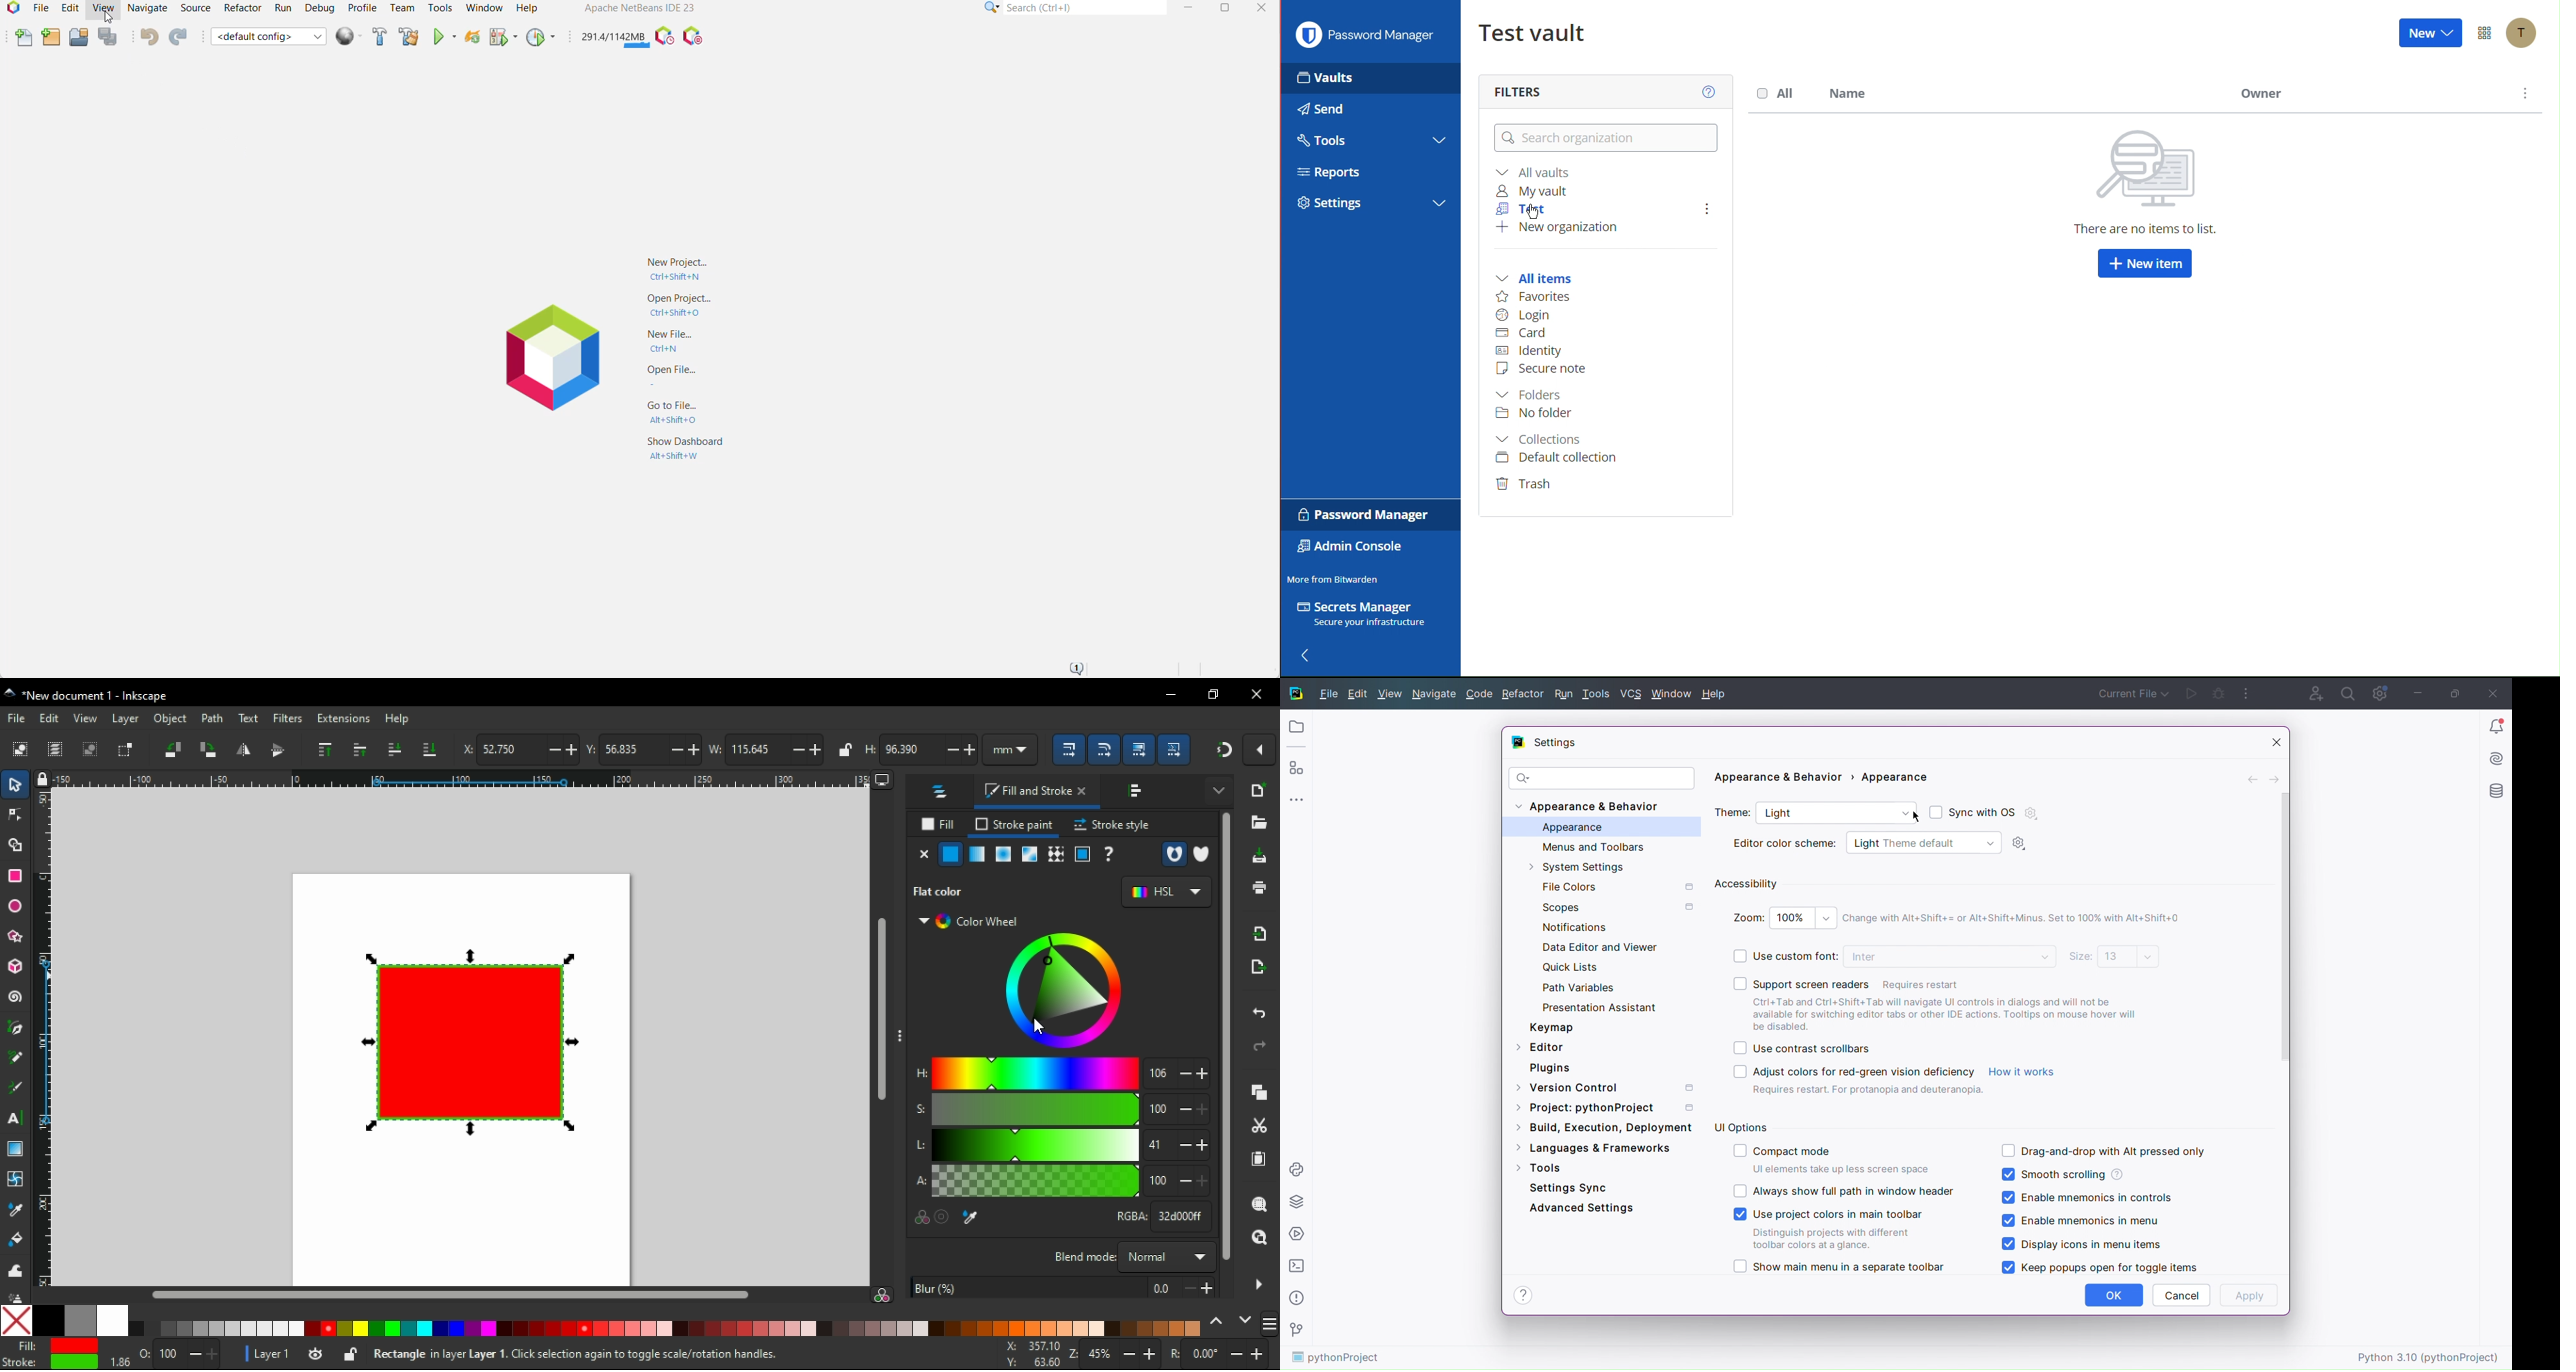 The width and height of the screenshot is (2576, 1372). What do you see at coordinates (1844, 1191) in the screenshot?
I see `Always show full path in window header` at bounding box center [1844, 1191].